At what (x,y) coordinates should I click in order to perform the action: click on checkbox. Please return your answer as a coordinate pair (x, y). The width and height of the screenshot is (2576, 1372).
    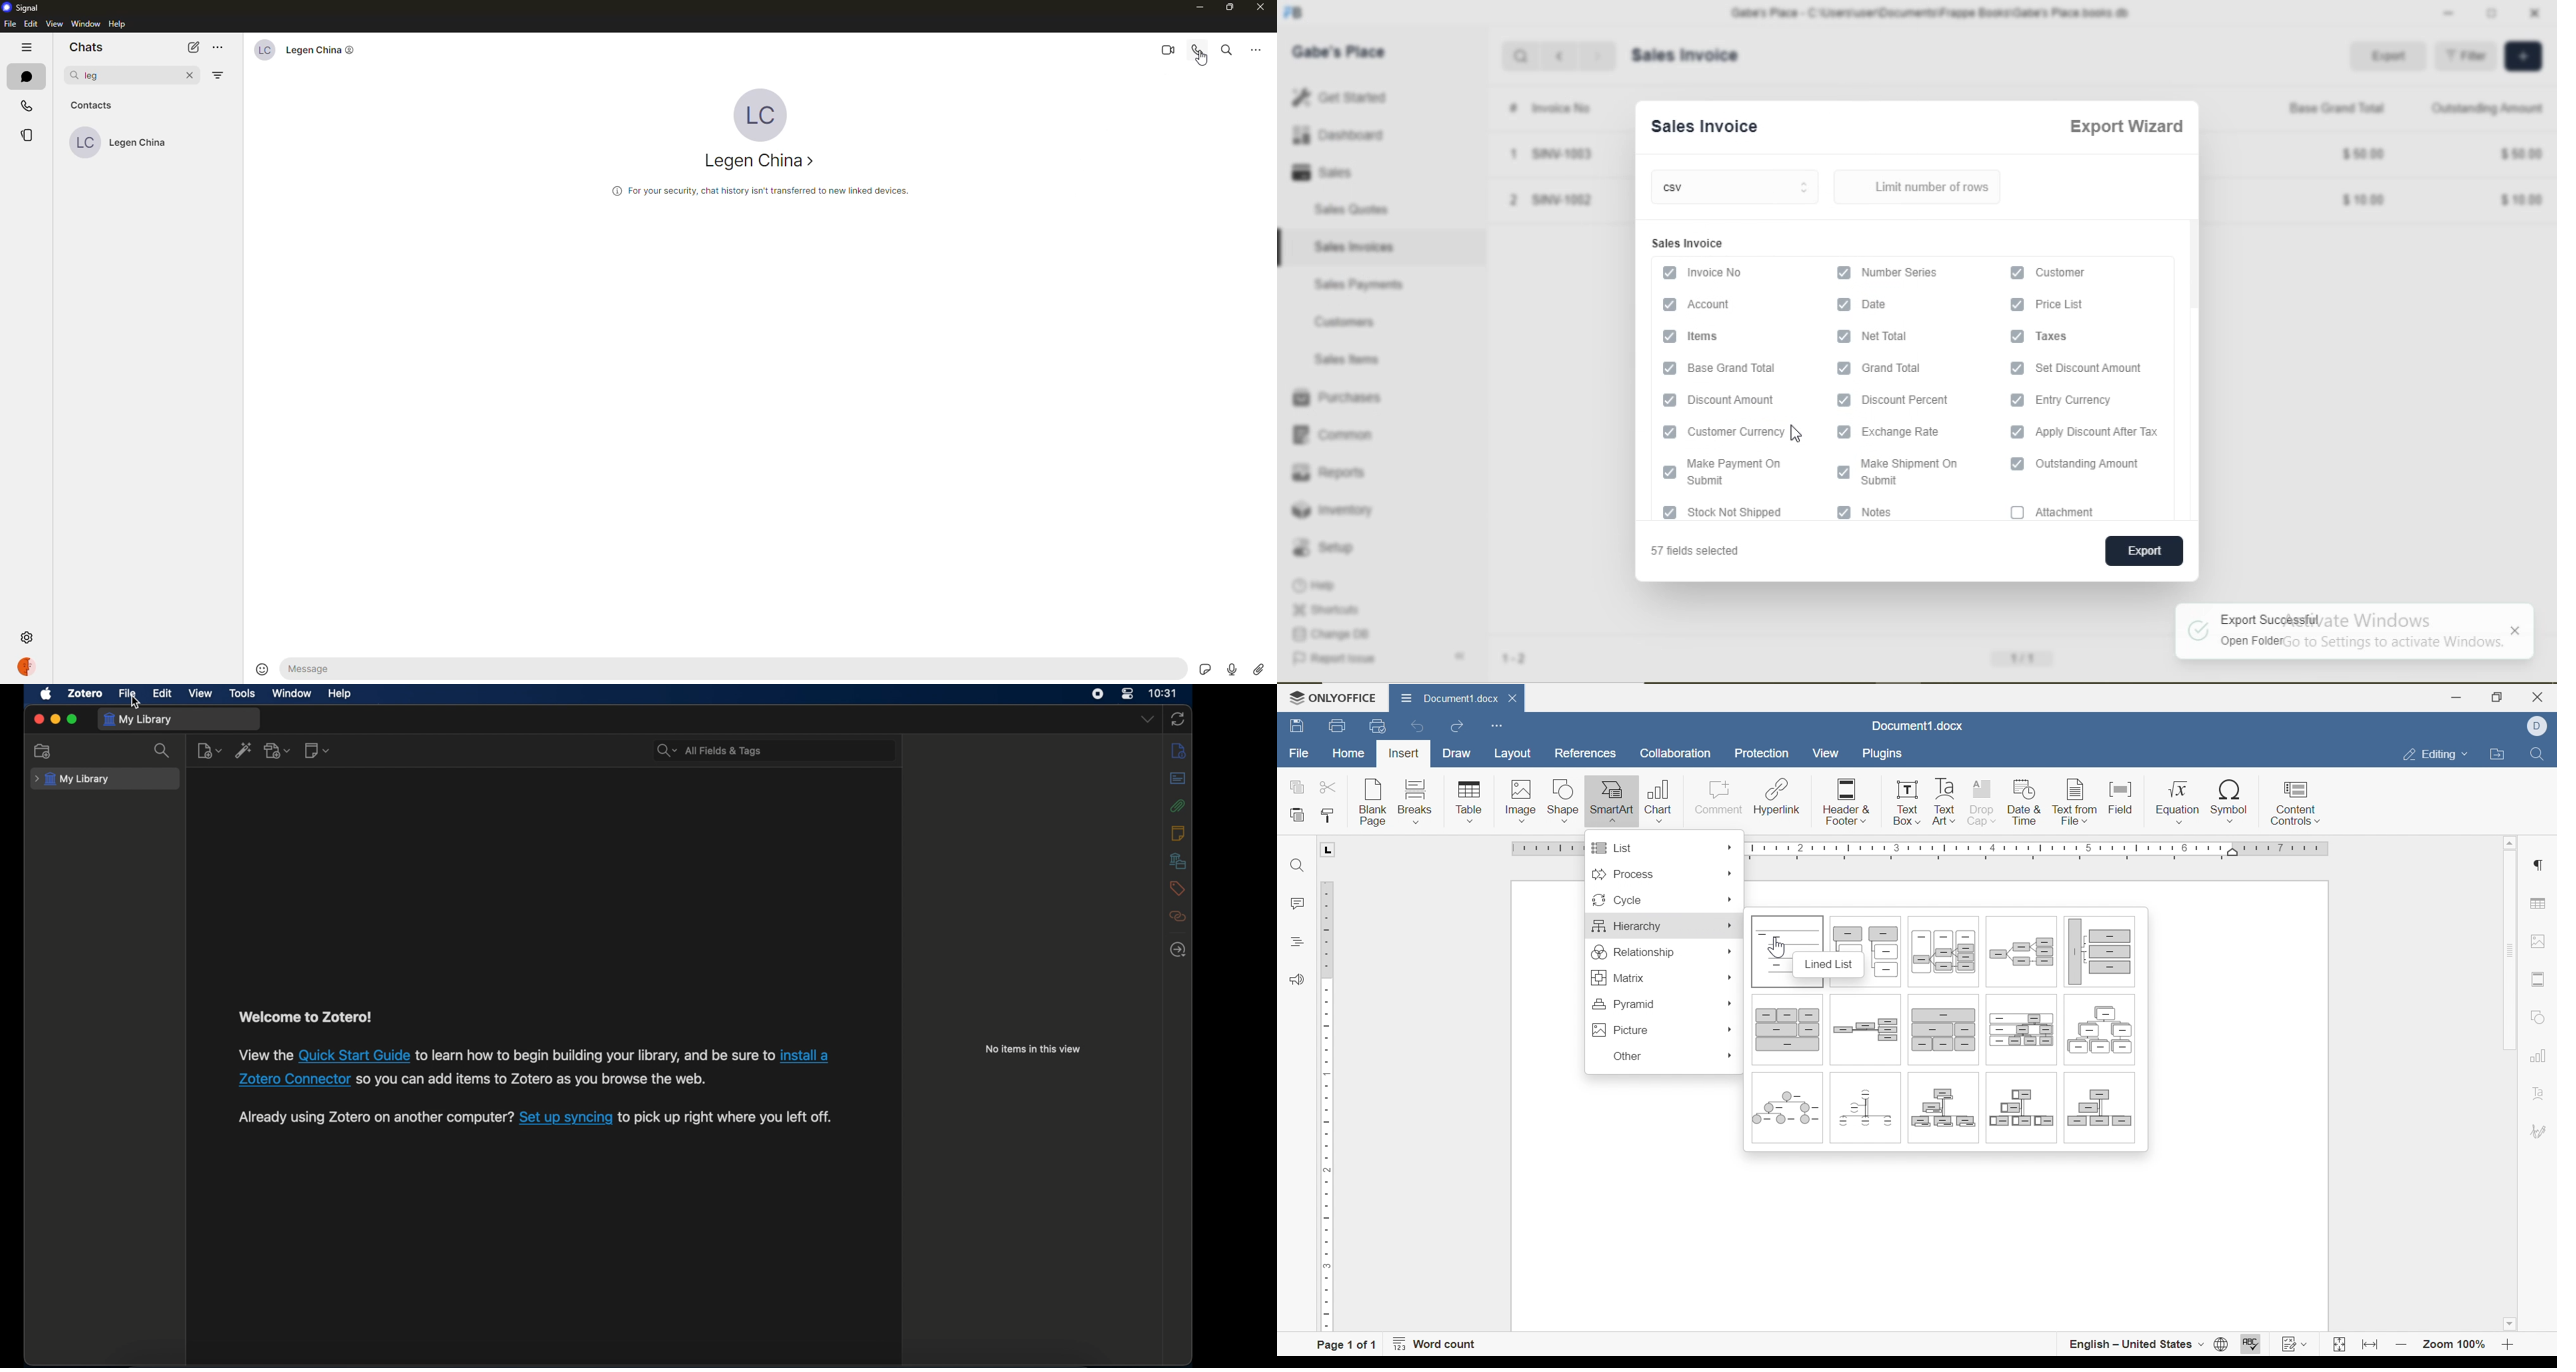
    Looking at the image, I should click on (2015, 367).